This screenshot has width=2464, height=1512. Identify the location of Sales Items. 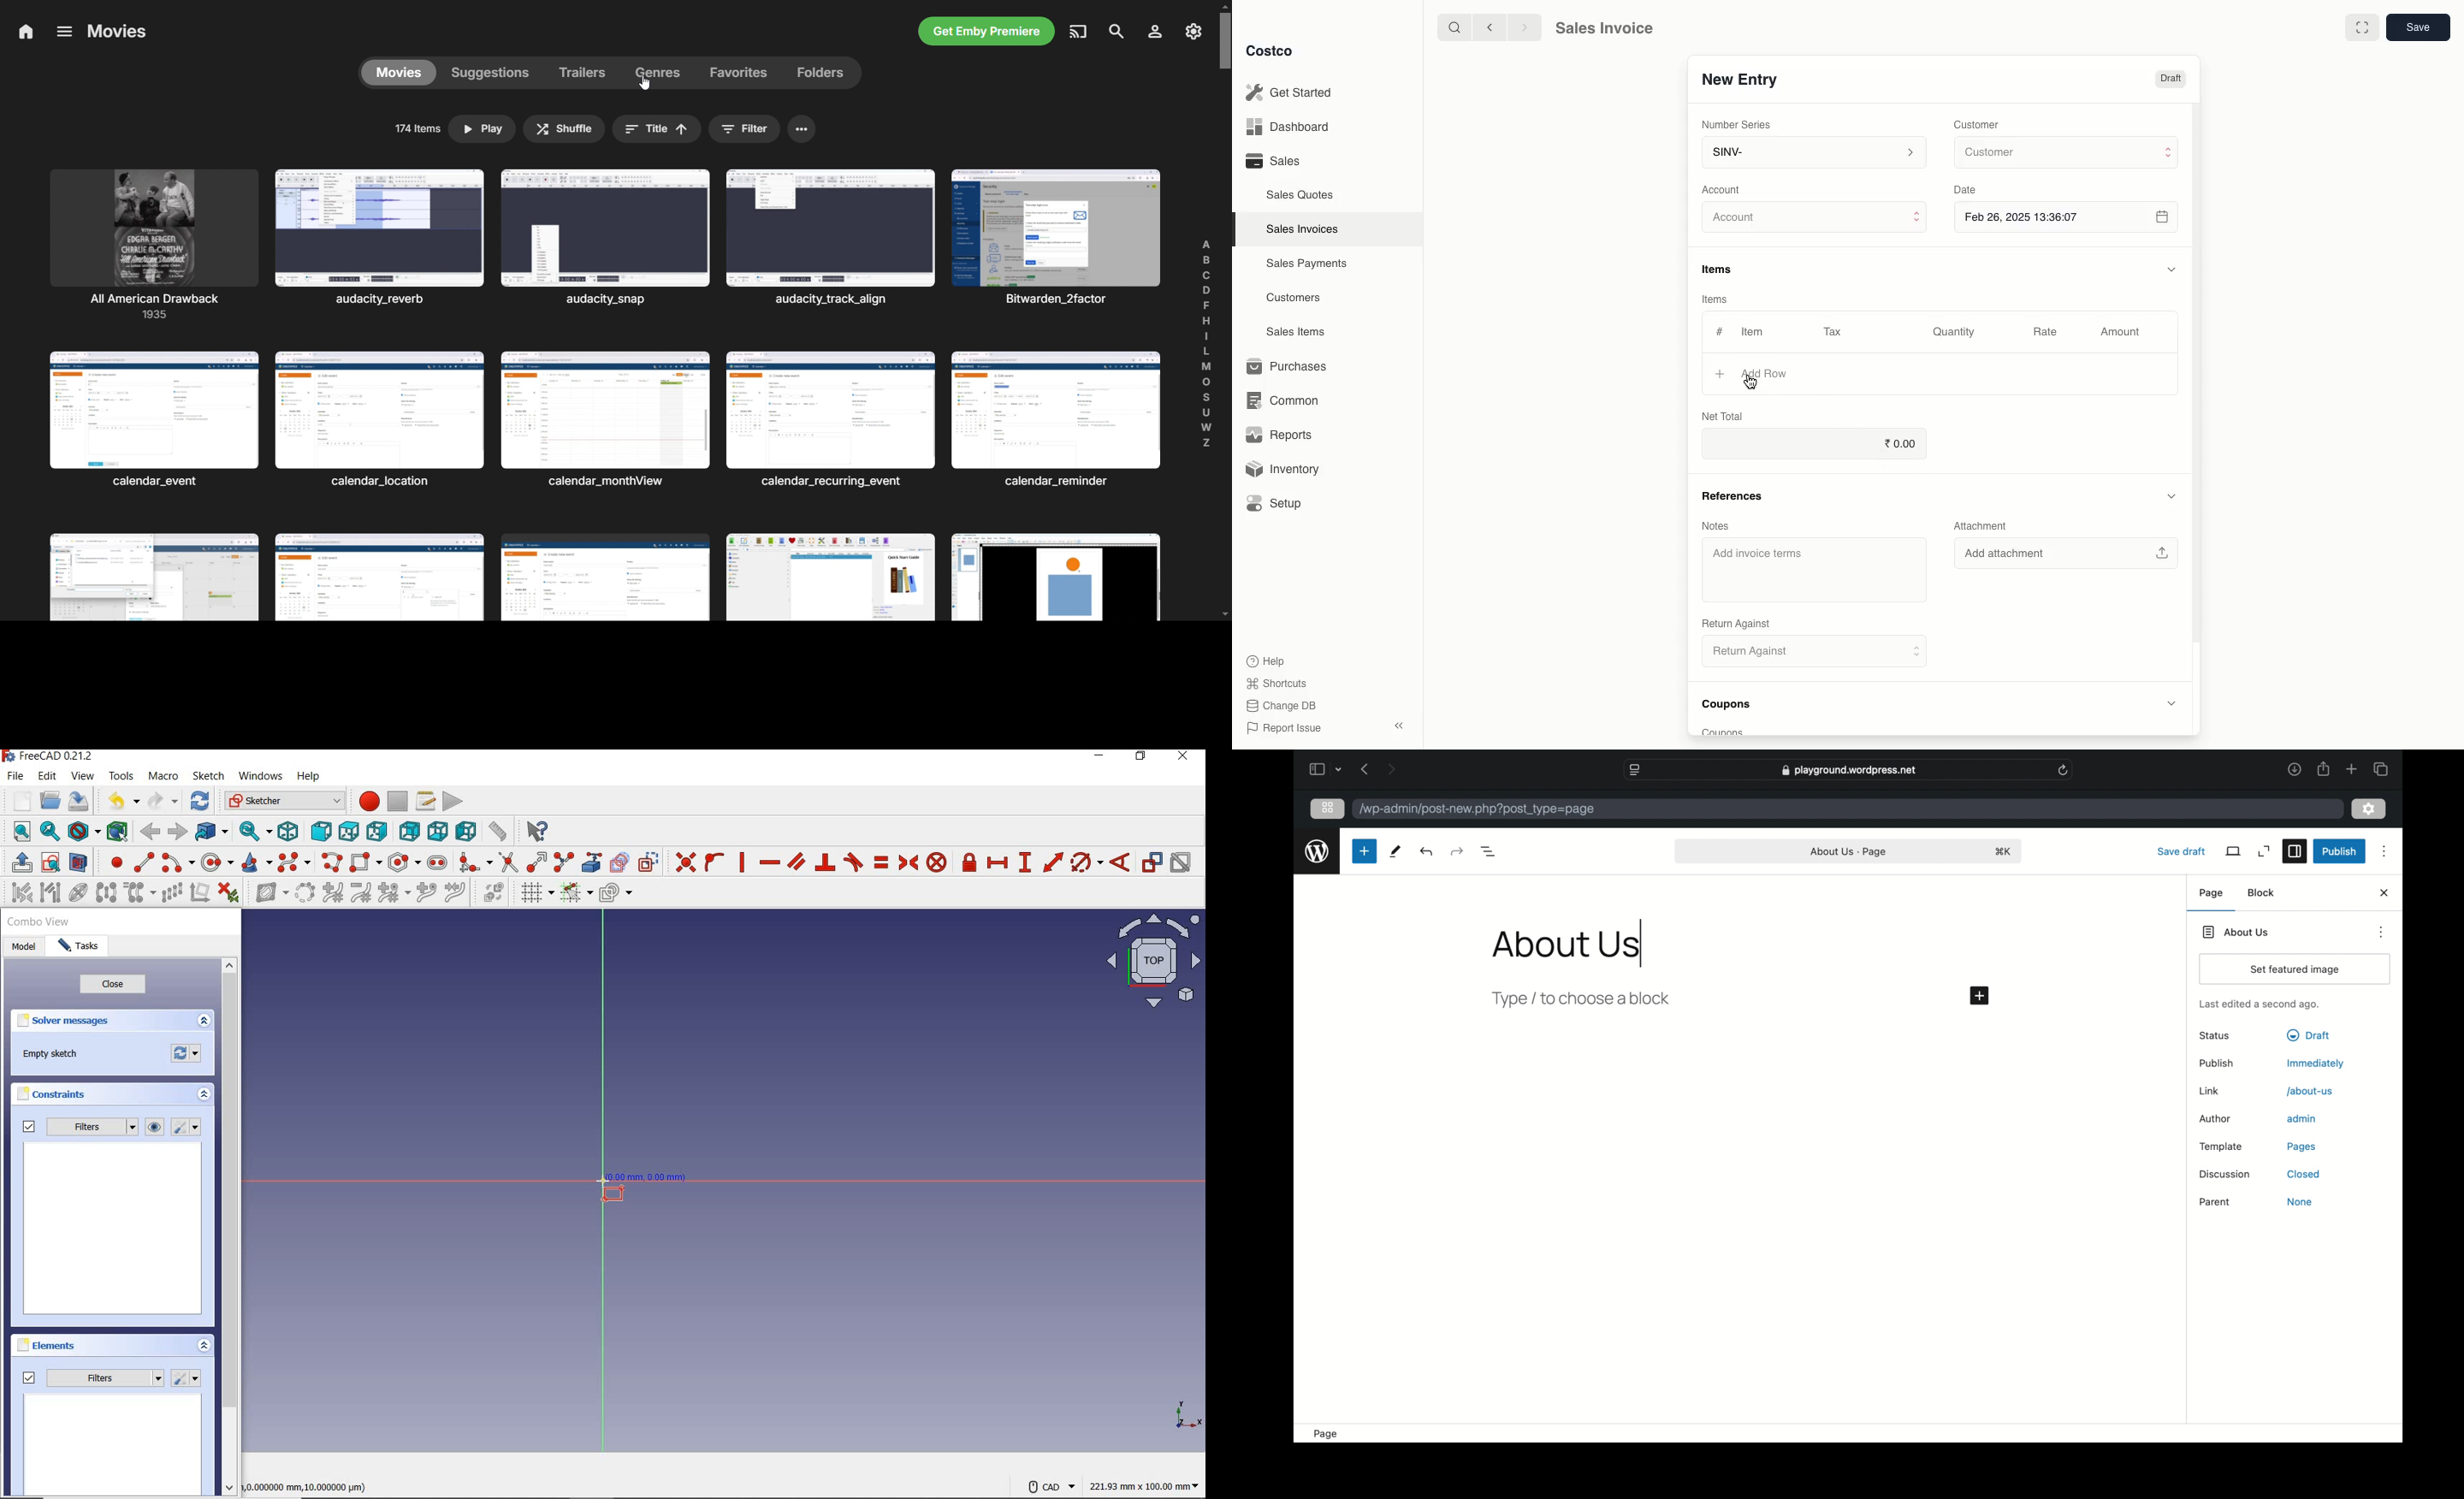
(1300, 332).